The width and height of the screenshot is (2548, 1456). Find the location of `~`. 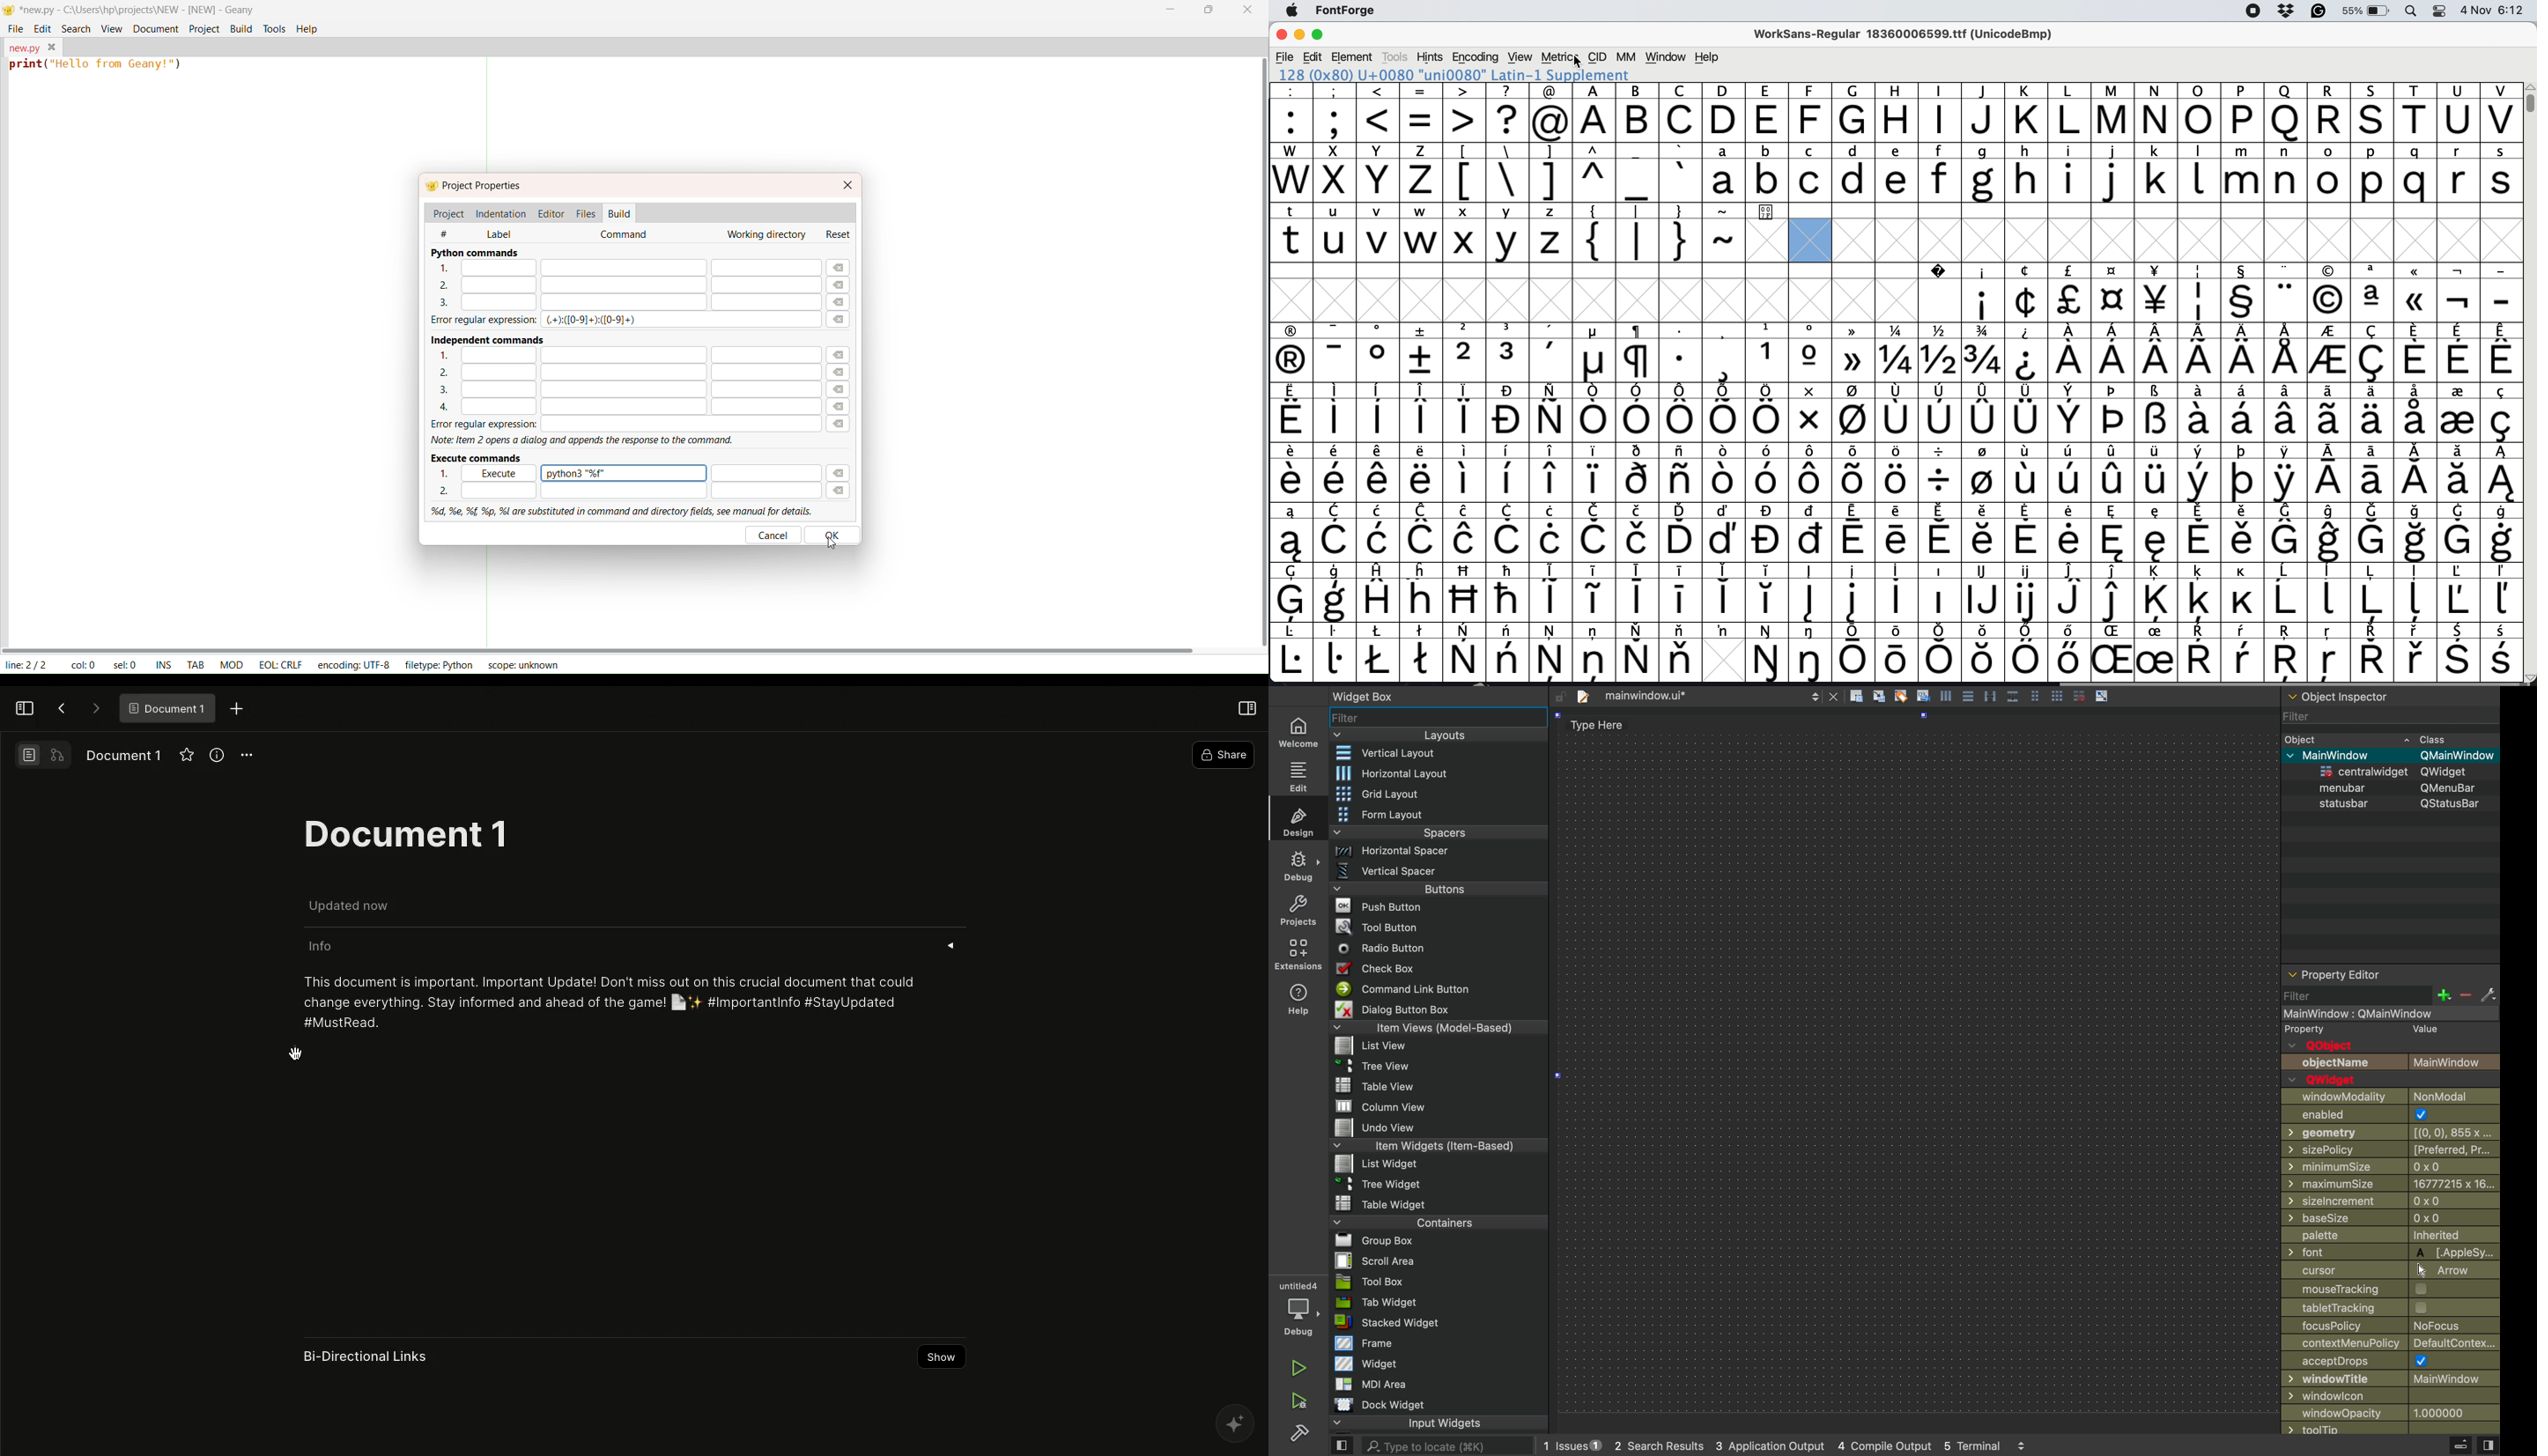

~ is located at coordinates (1725, 238).